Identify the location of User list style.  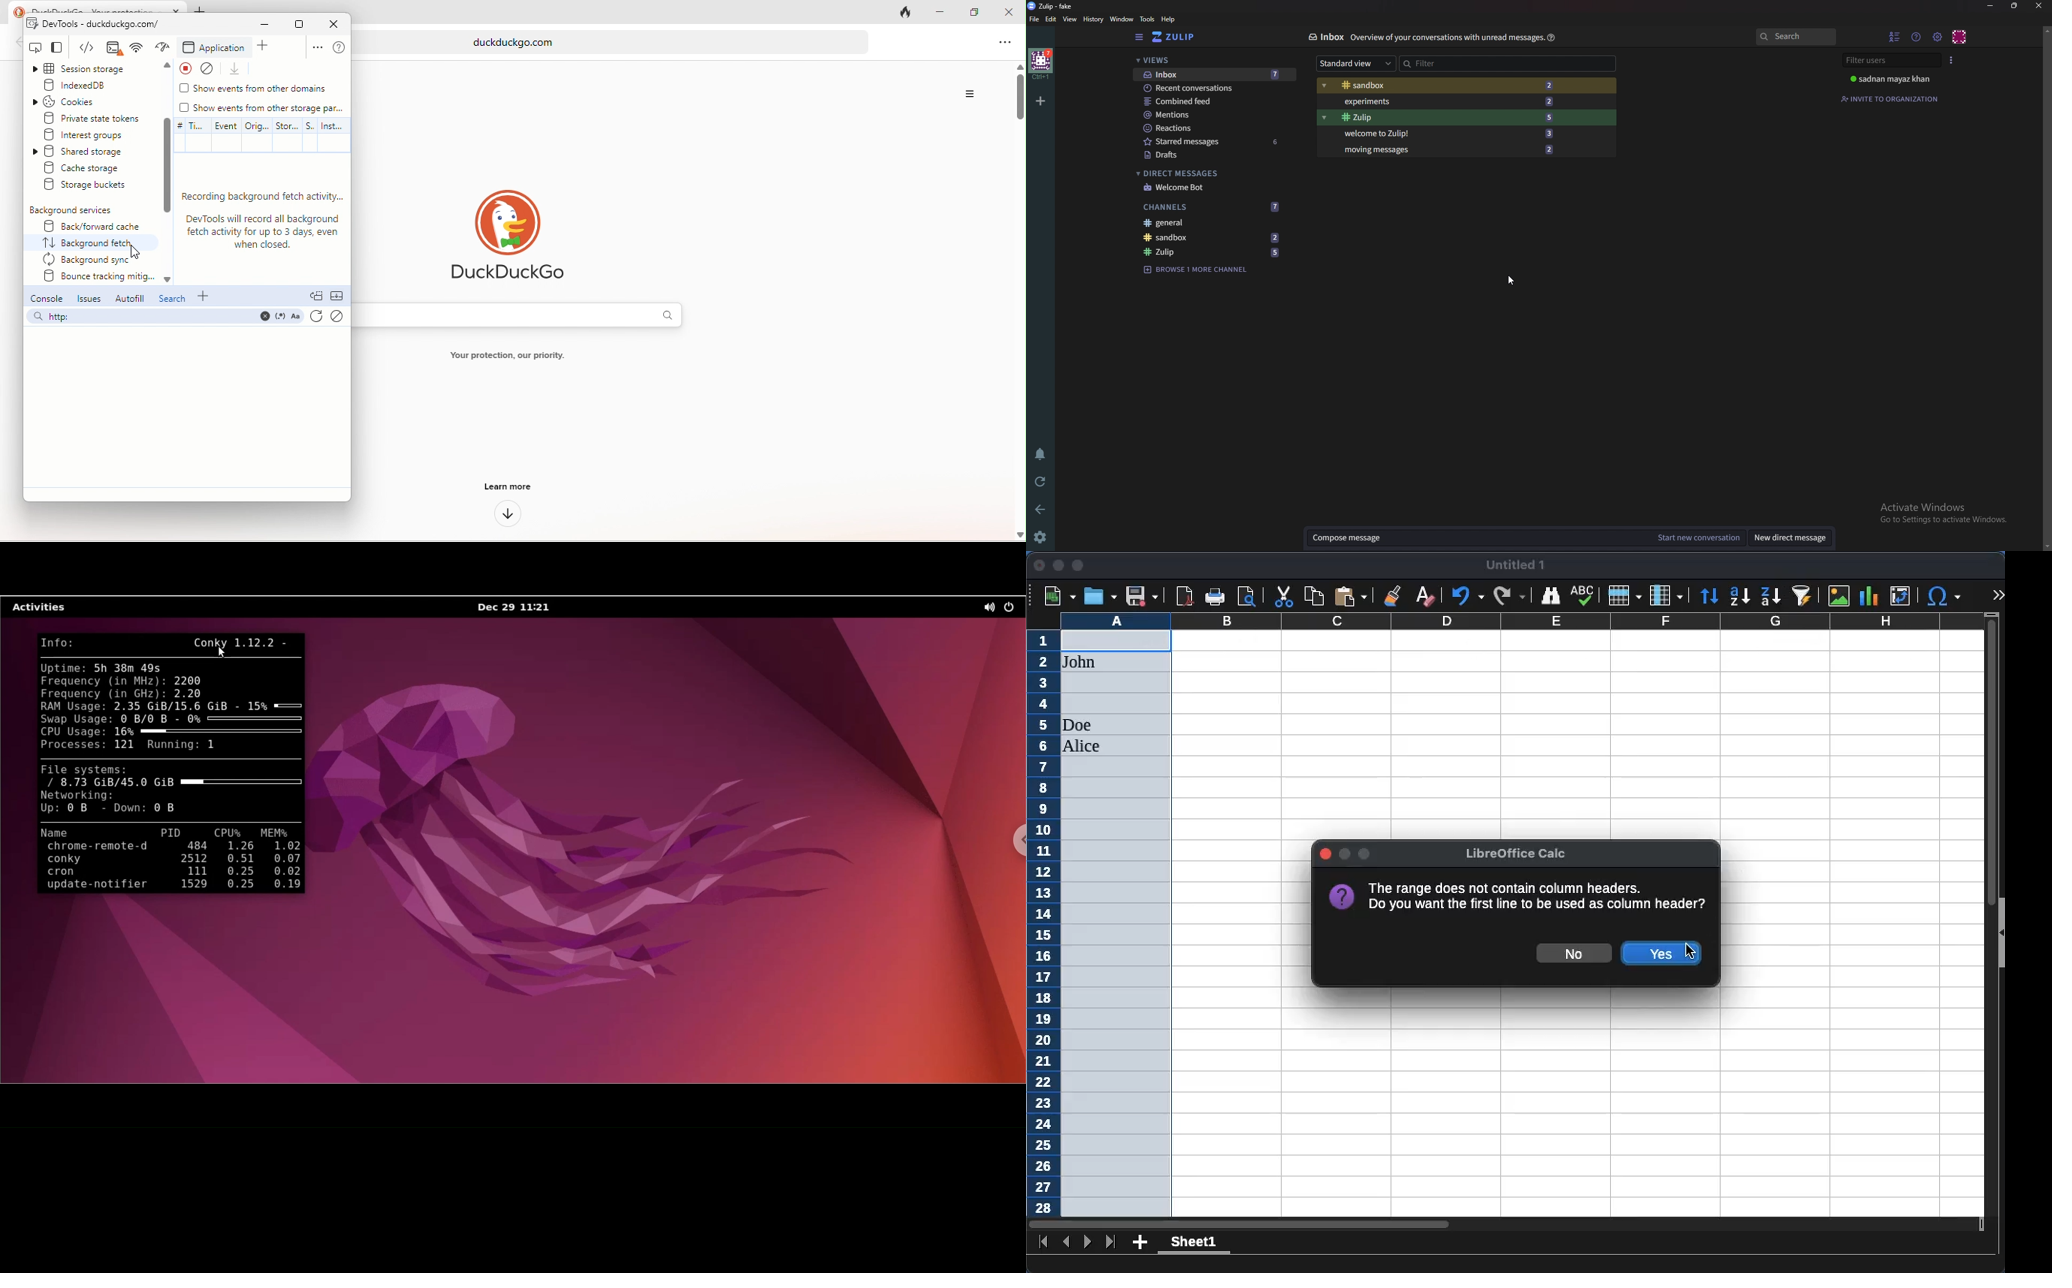
(1952, 59).